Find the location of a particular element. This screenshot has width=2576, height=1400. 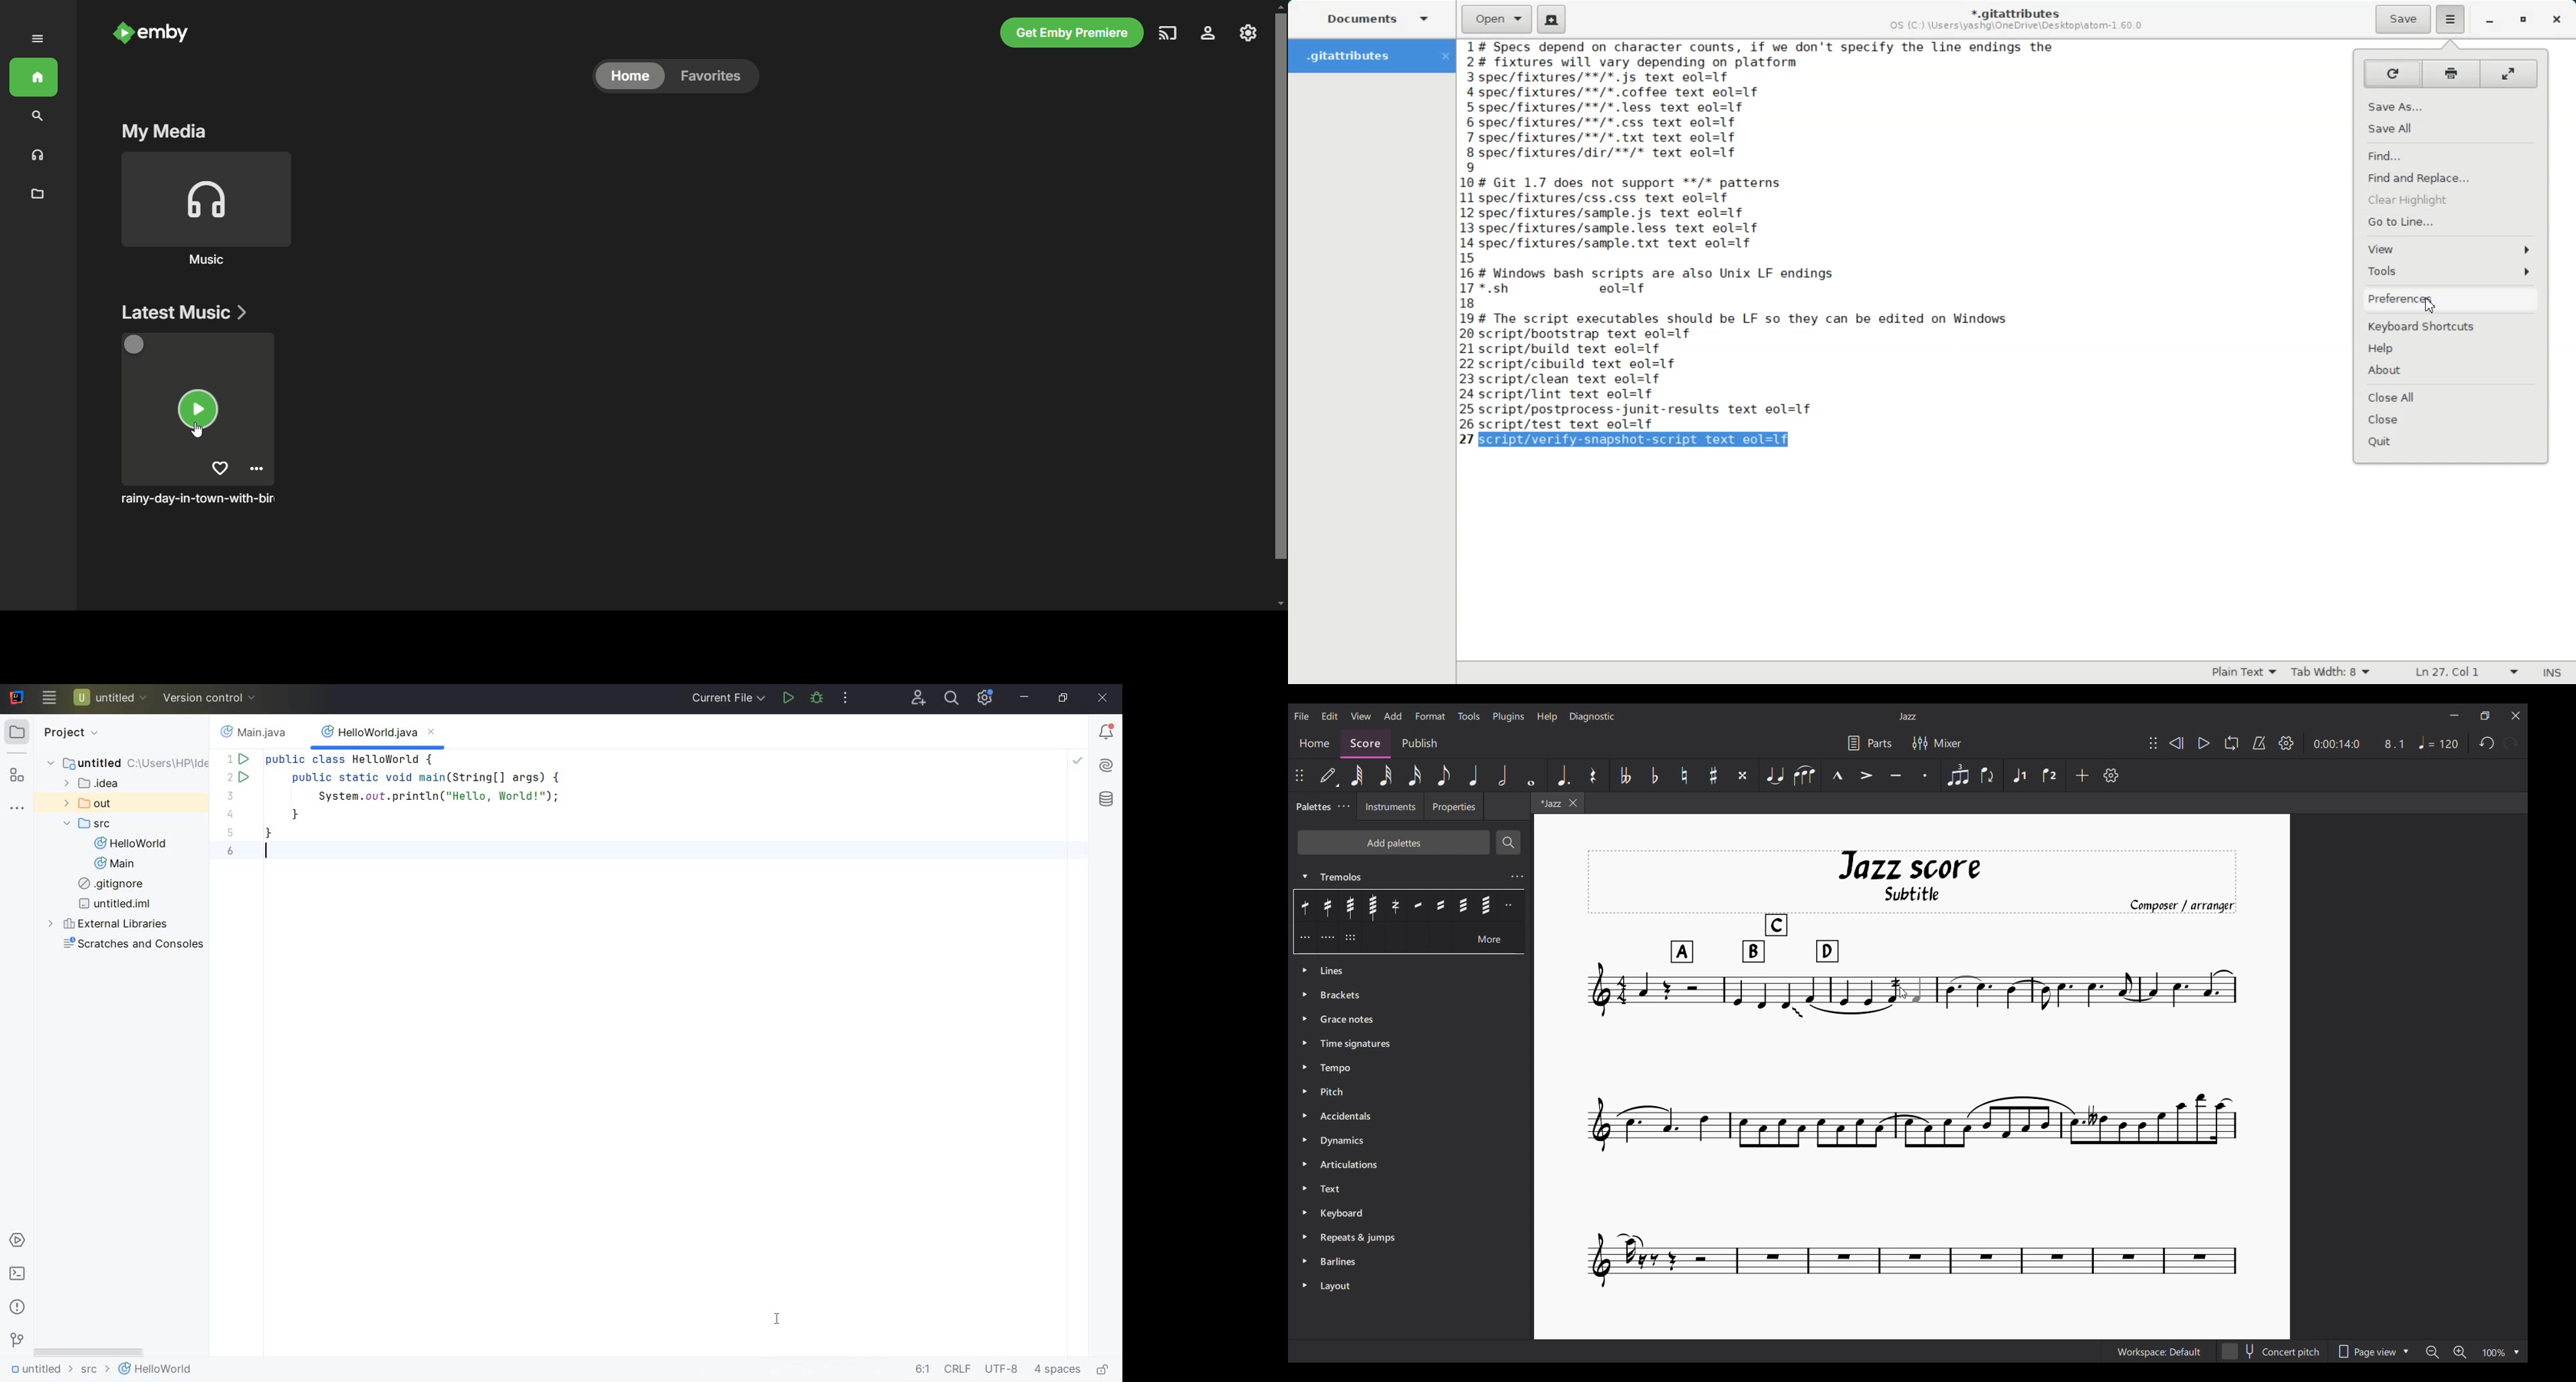

8th note is located at coordinates (1444, 775).